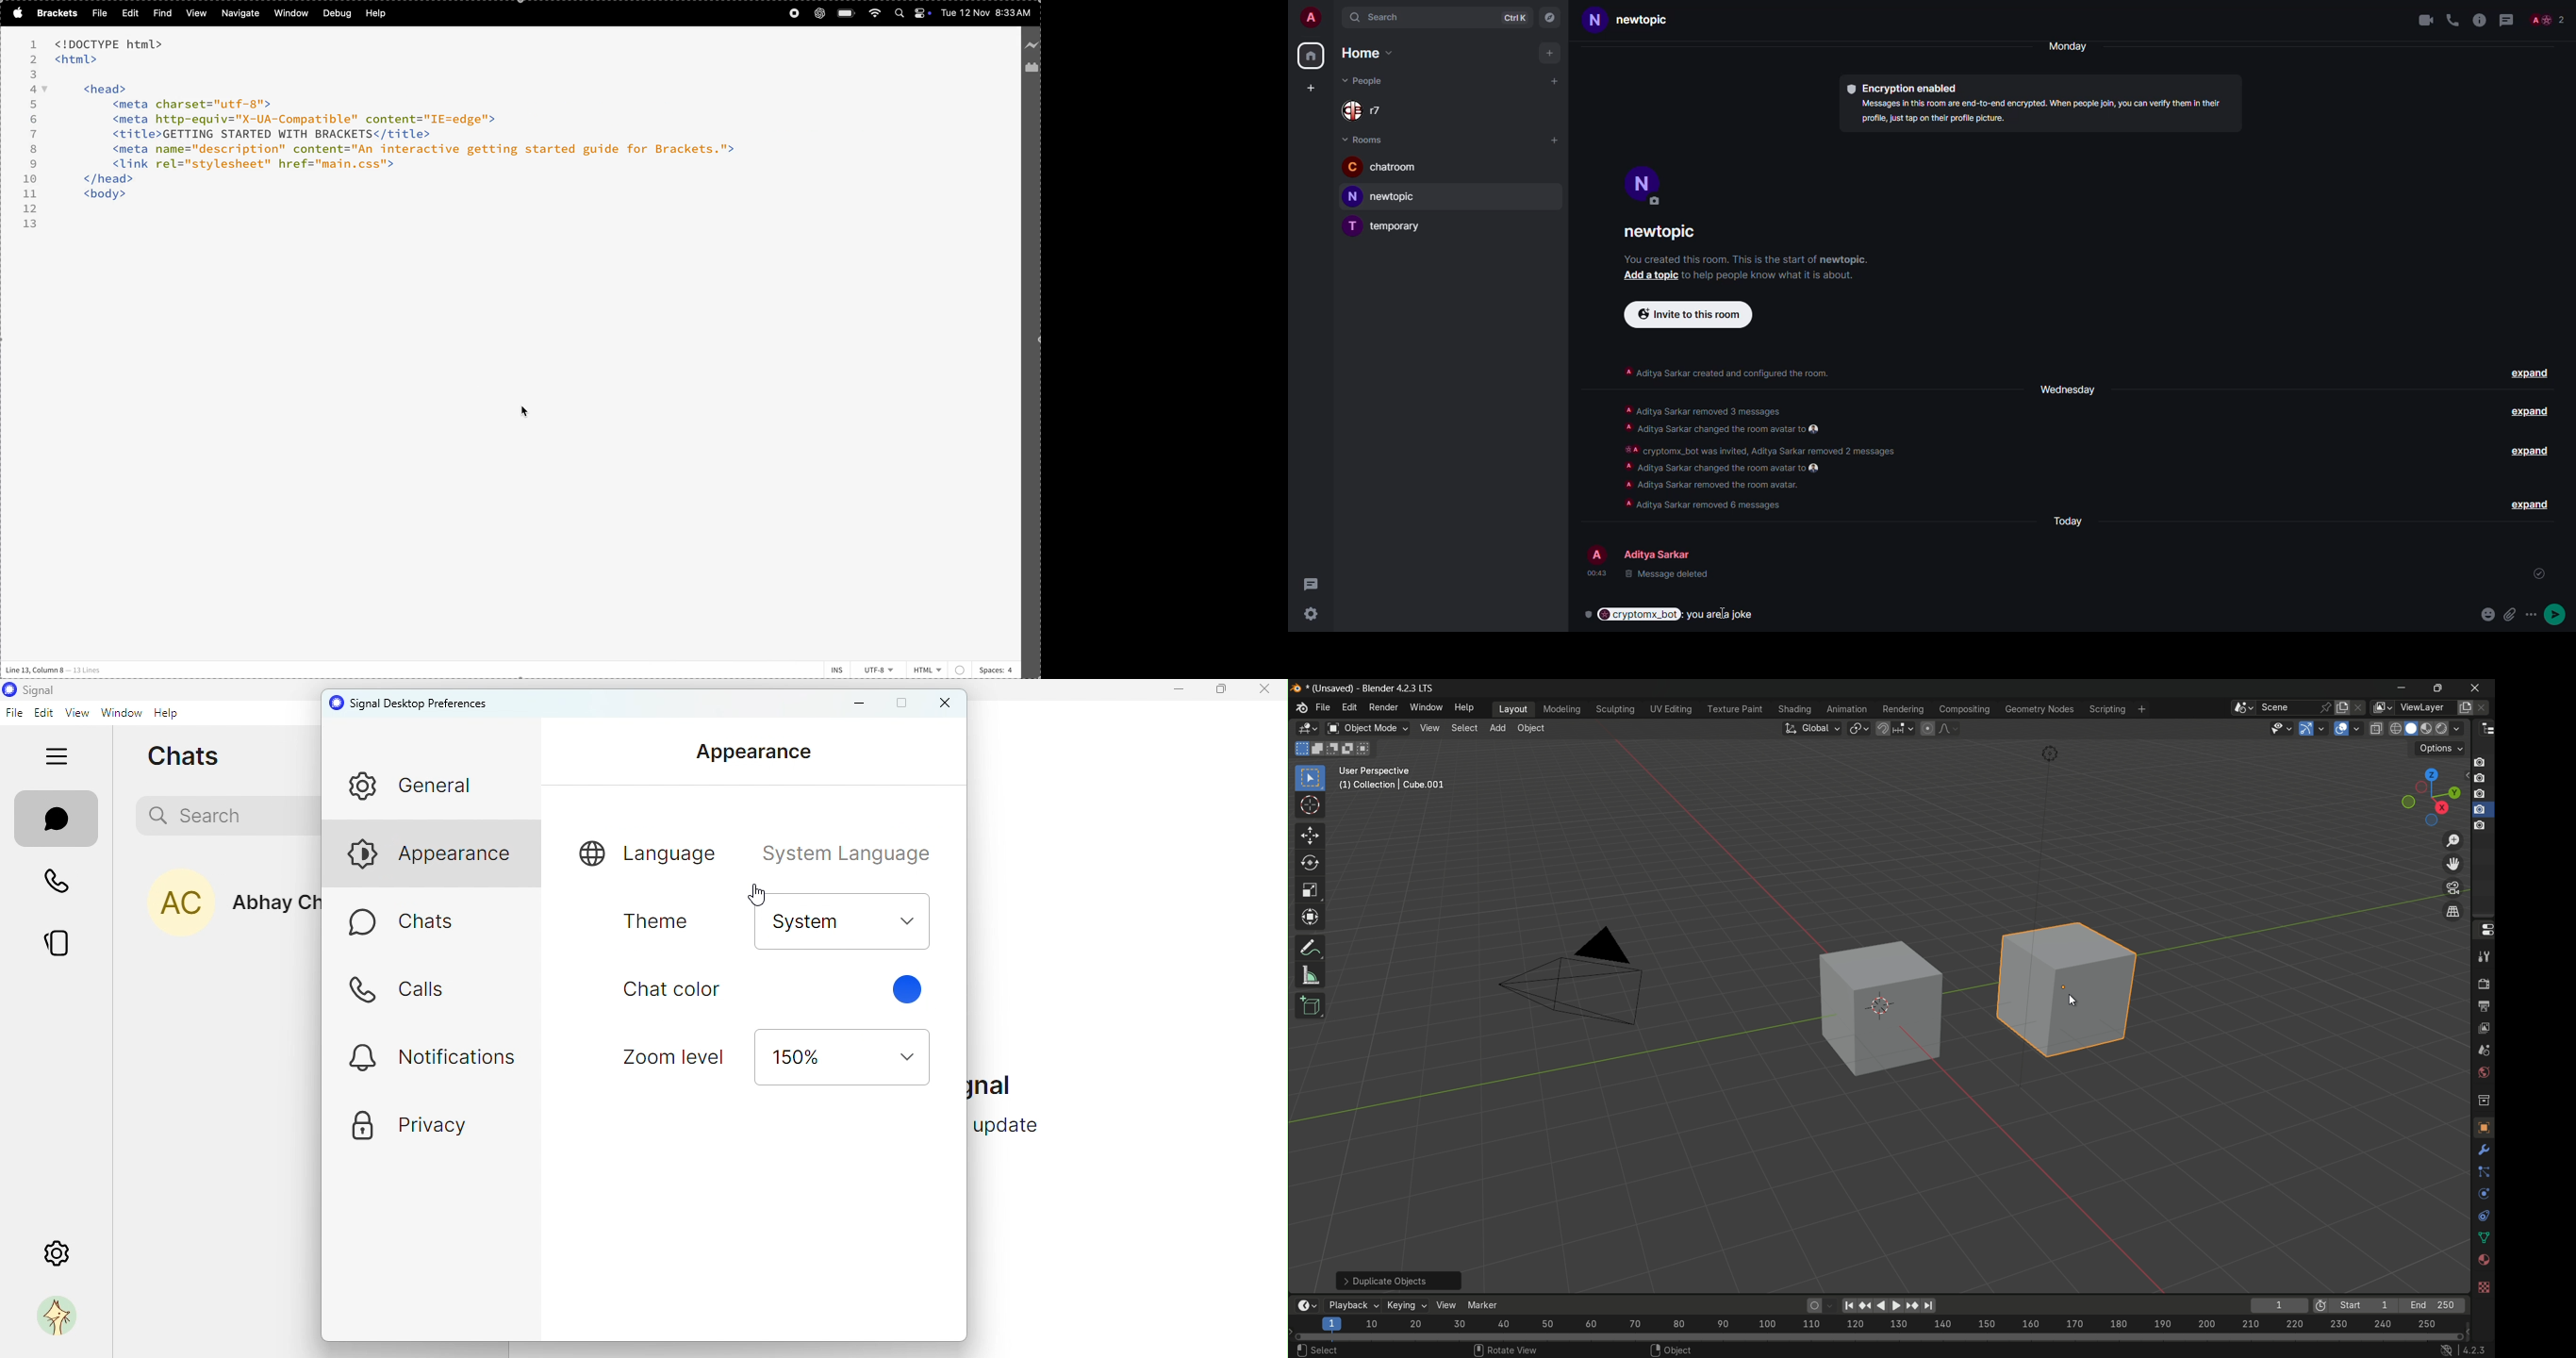  Describe the element at coordinates (216, 903) in the screenshot. I see `Abhay Chawla` at that location.